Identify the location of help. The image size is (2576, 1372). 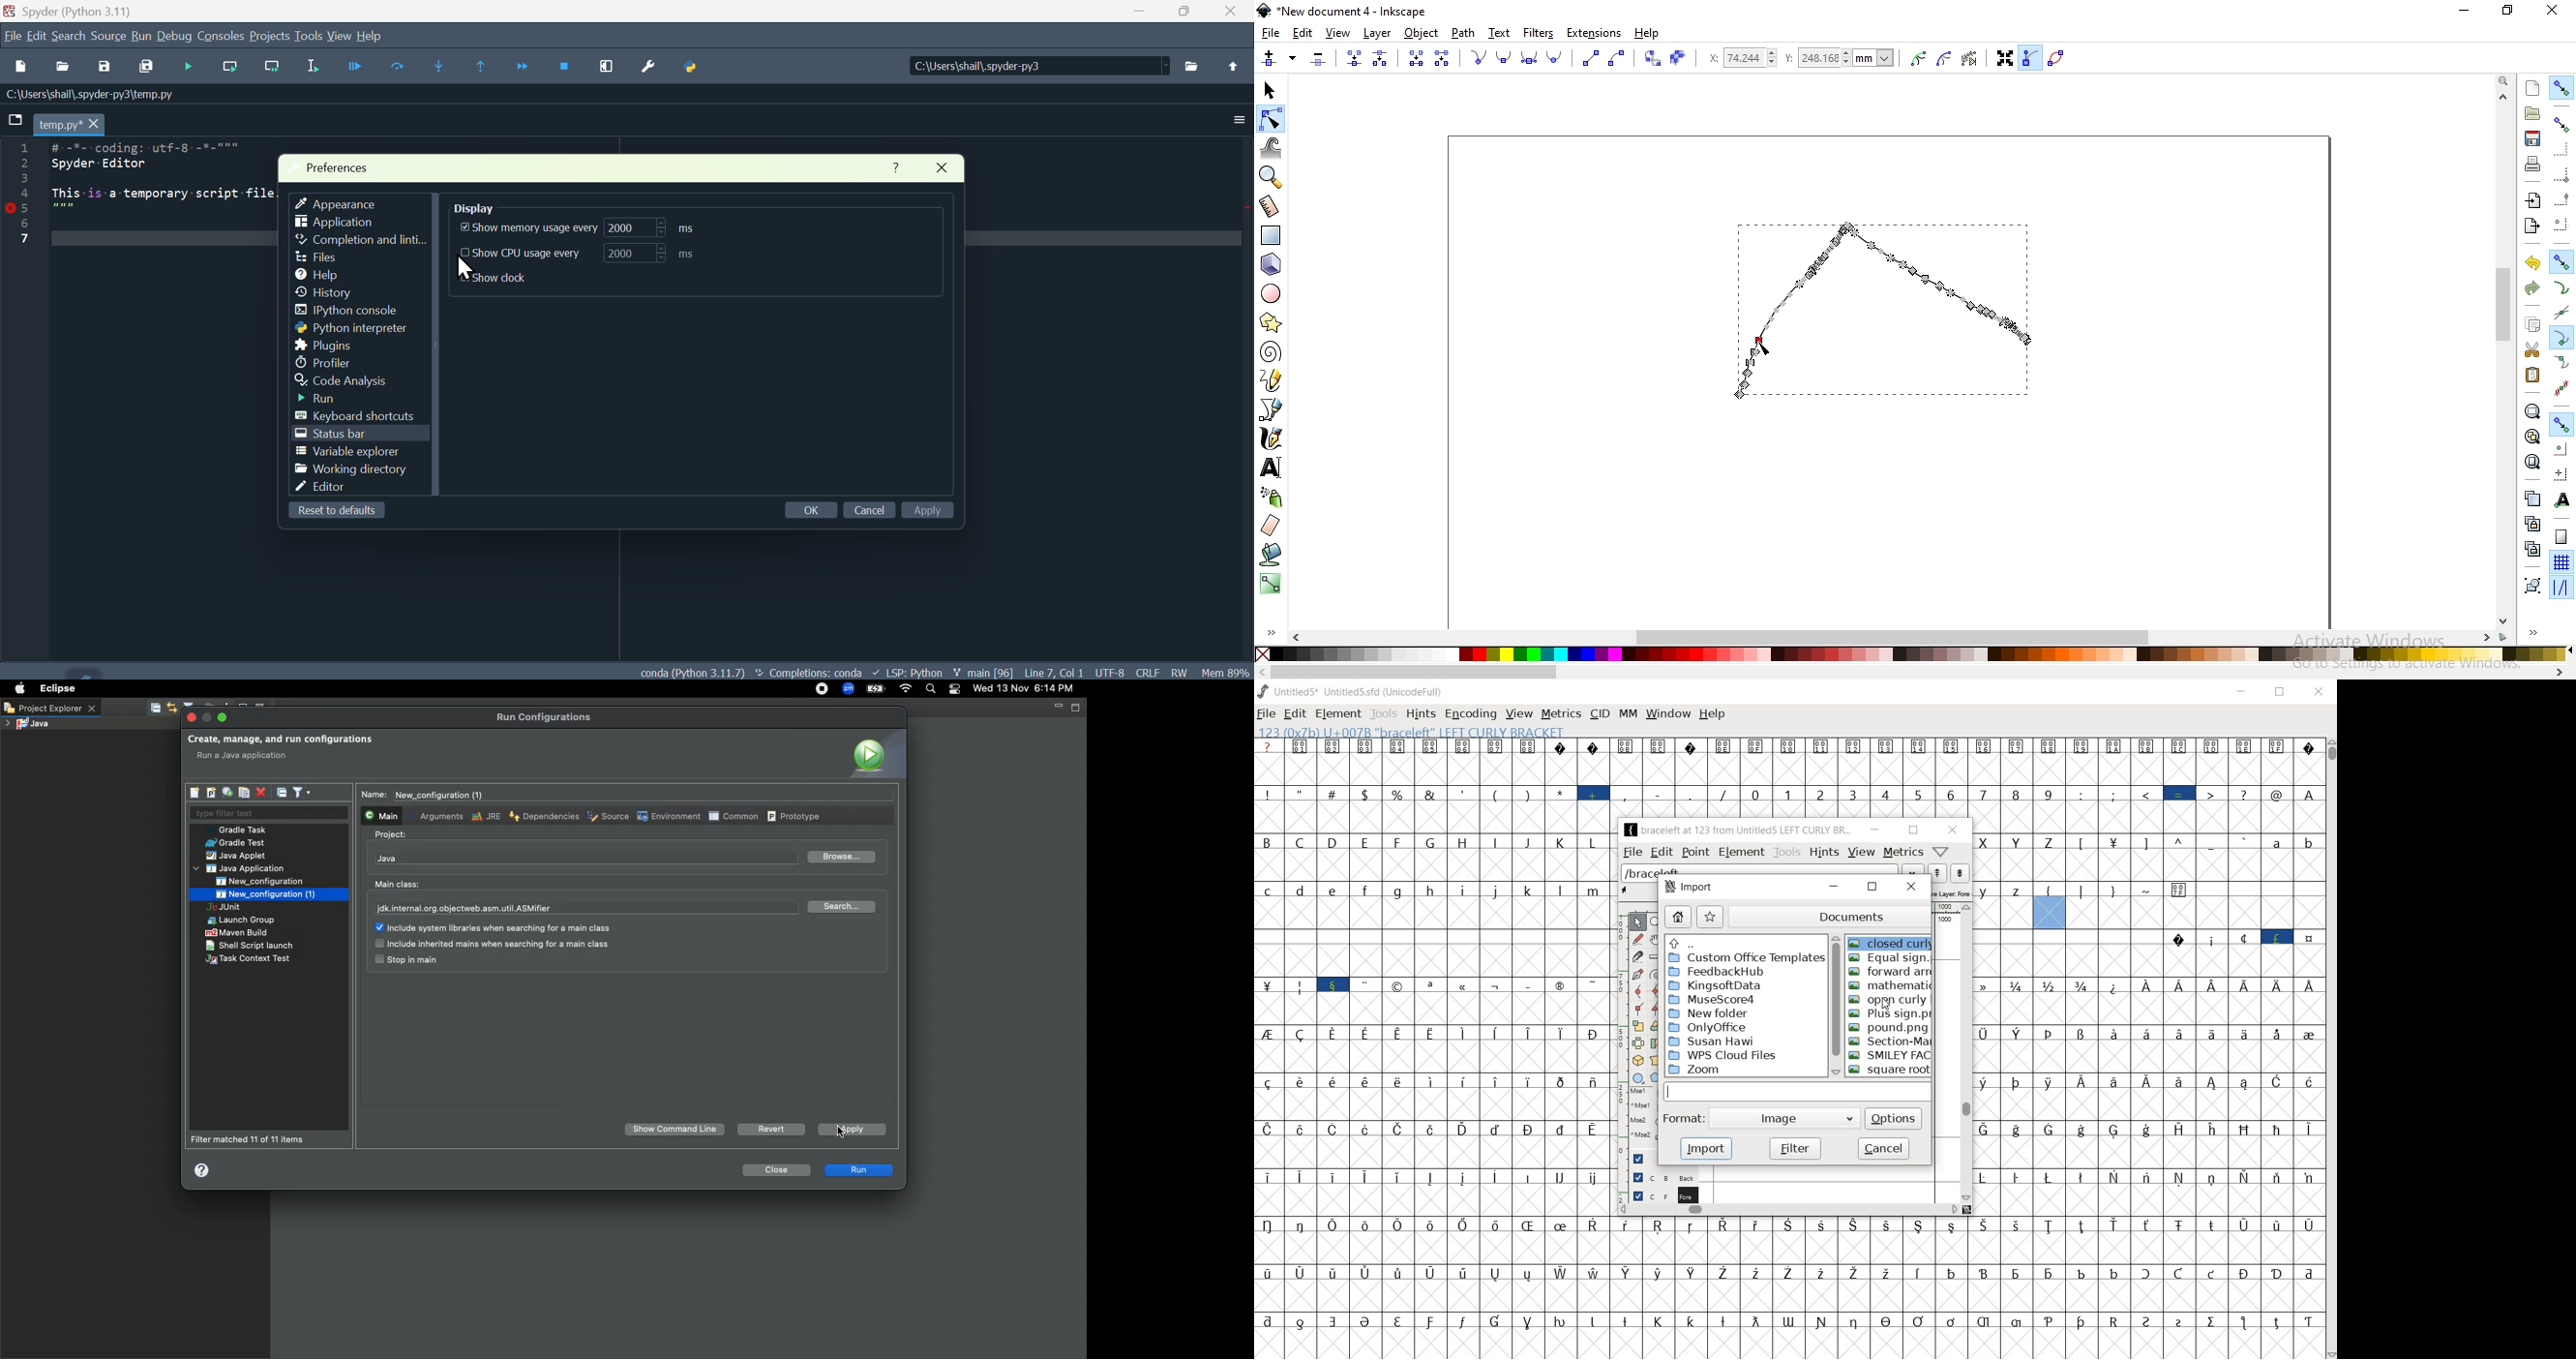
(1647, 34).